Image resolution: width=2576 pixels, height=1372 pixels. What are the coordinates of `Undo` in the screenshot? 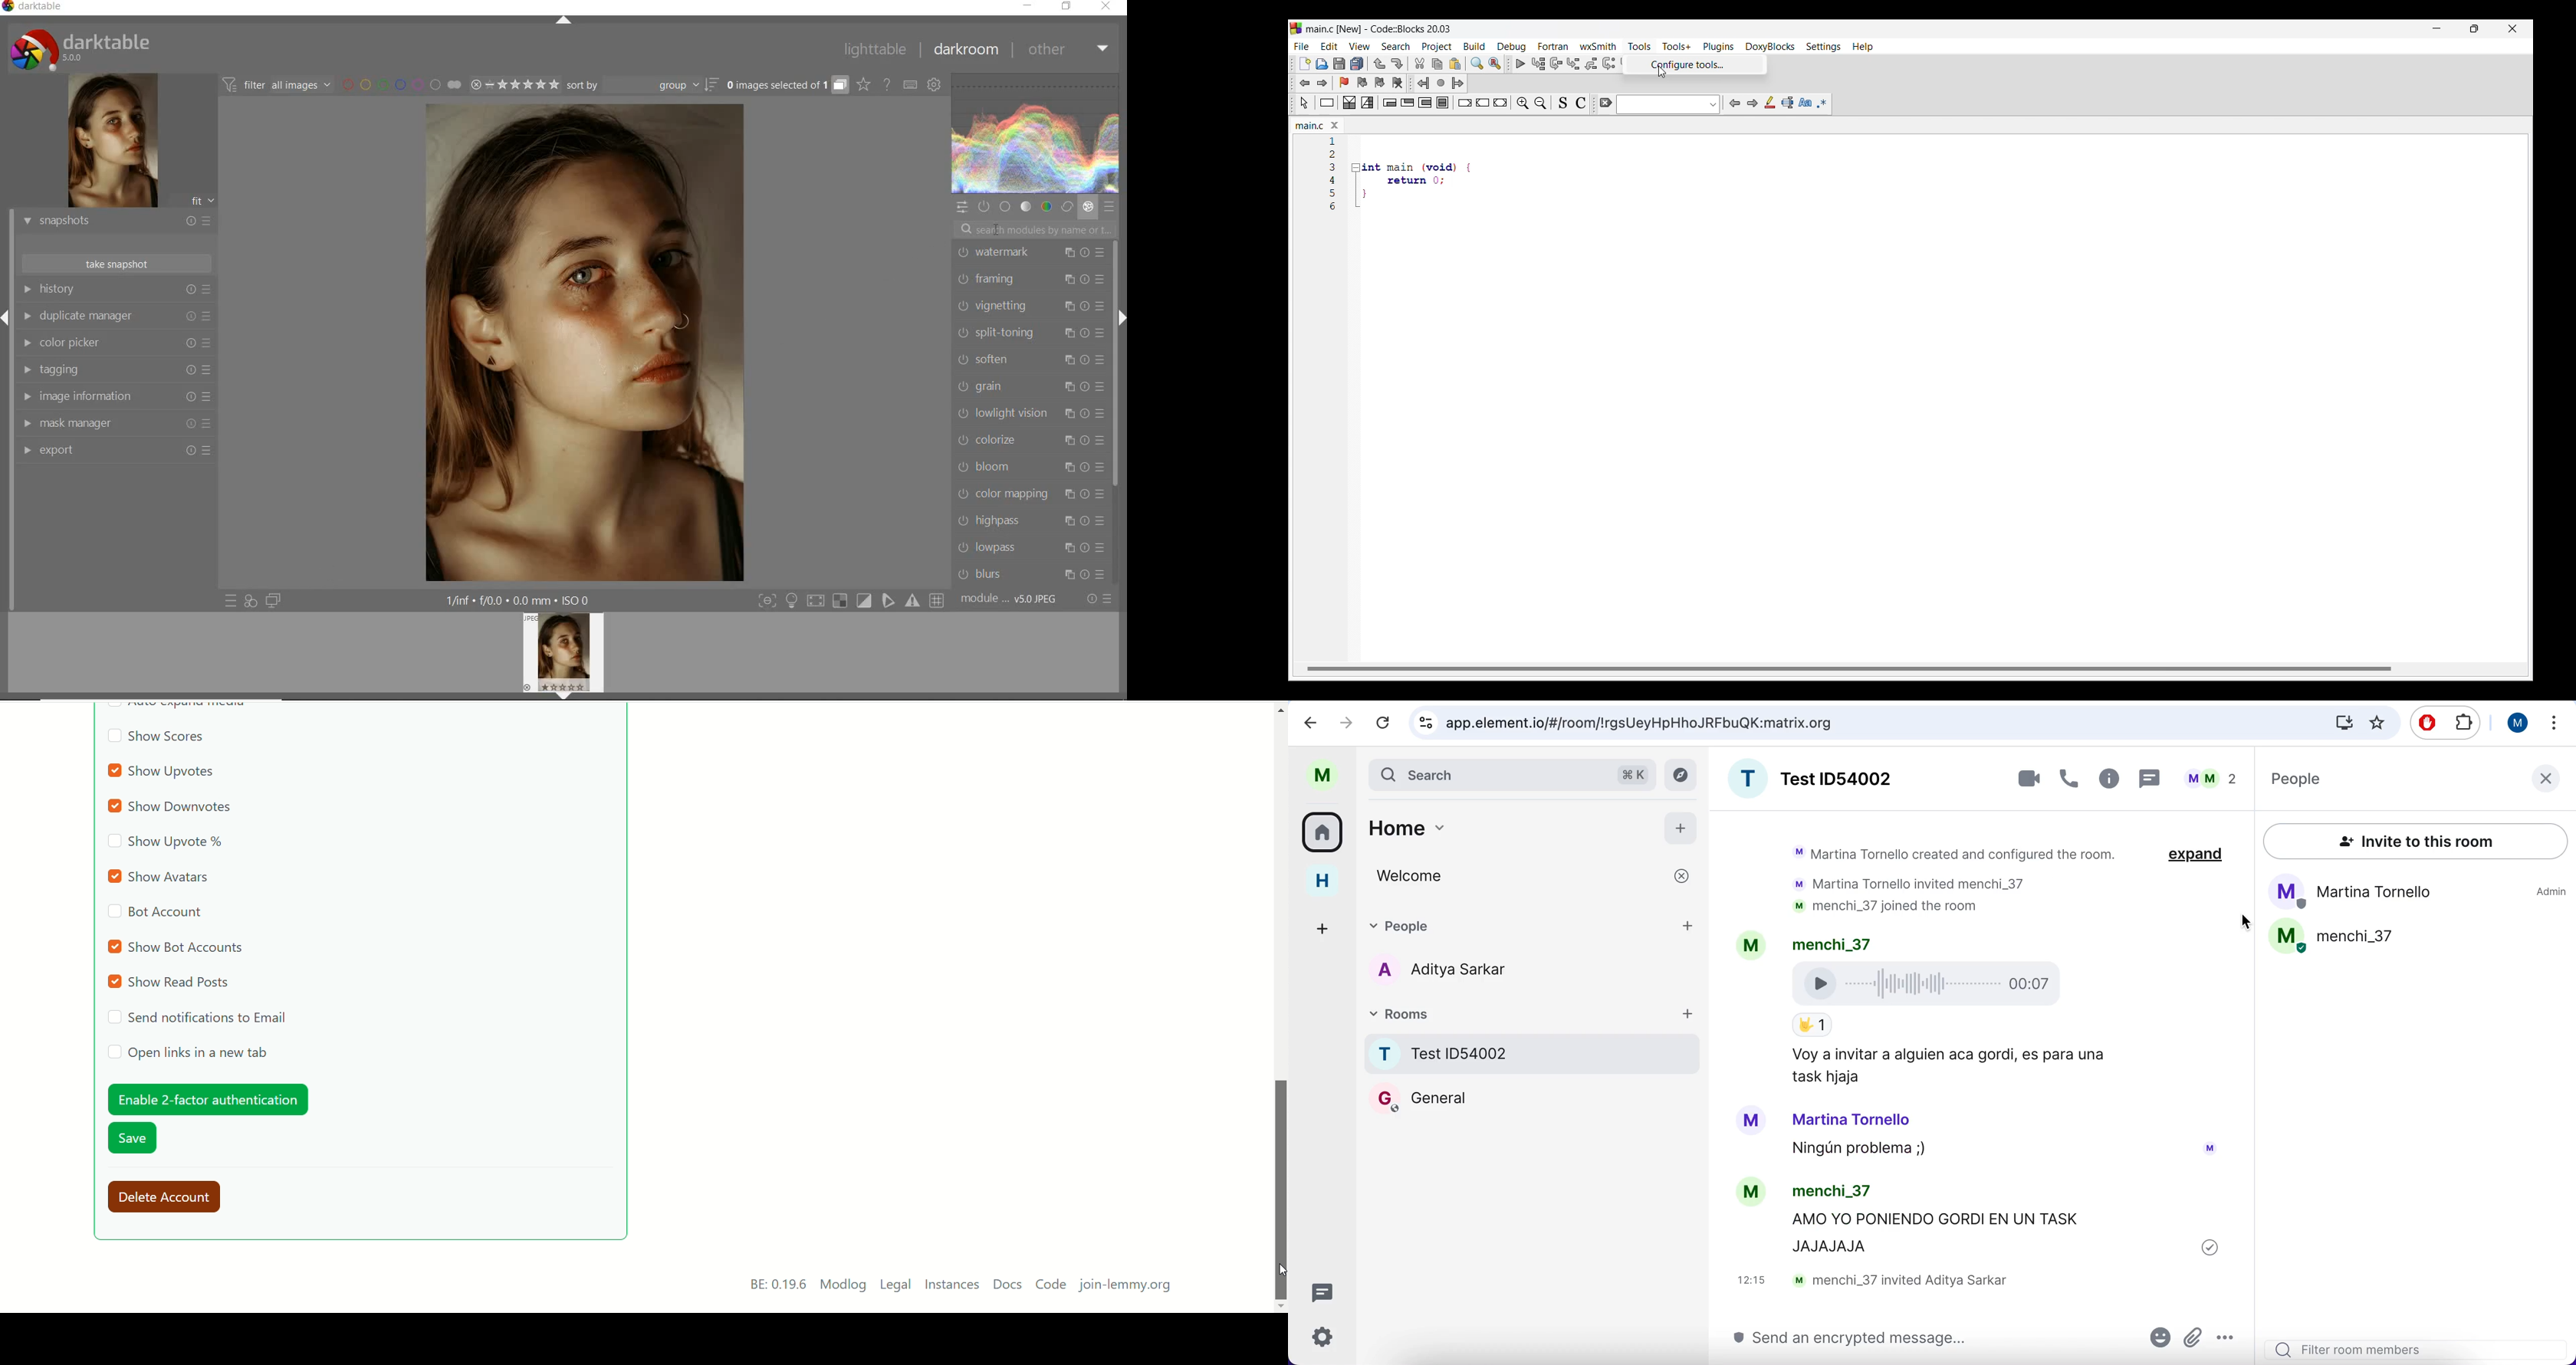 It's located at (1379, 64).